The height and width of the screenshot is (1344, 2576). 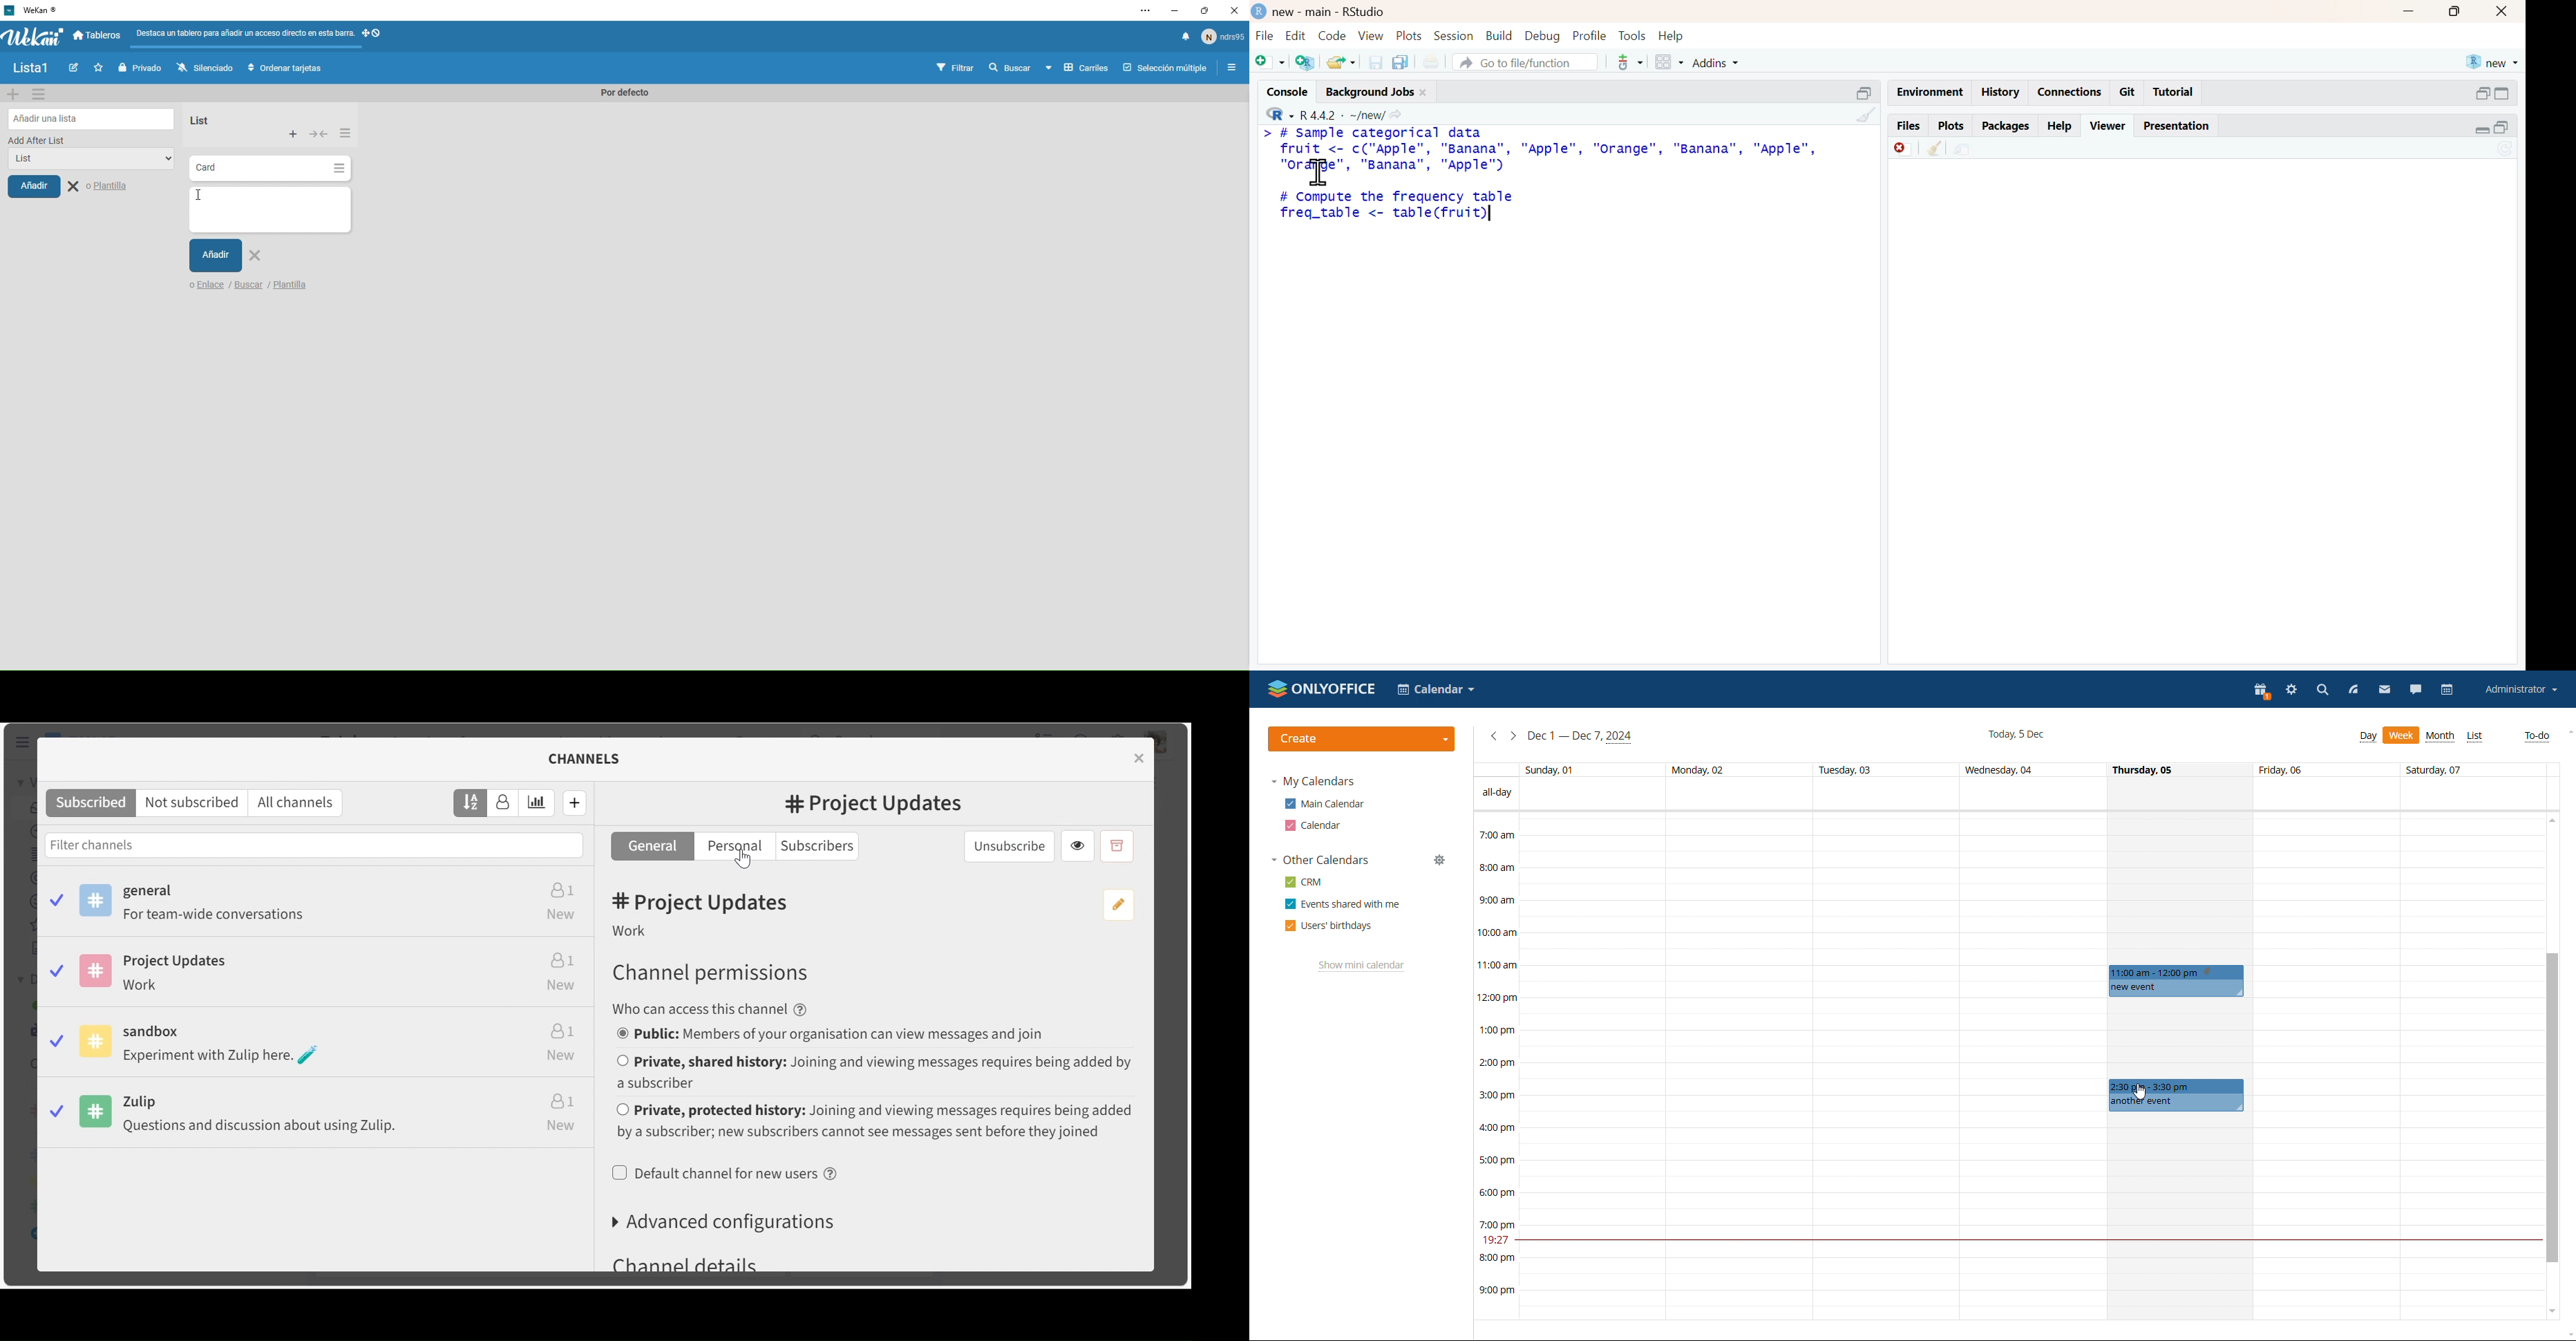 I want to click on profile, so click(x=1589, y=35).